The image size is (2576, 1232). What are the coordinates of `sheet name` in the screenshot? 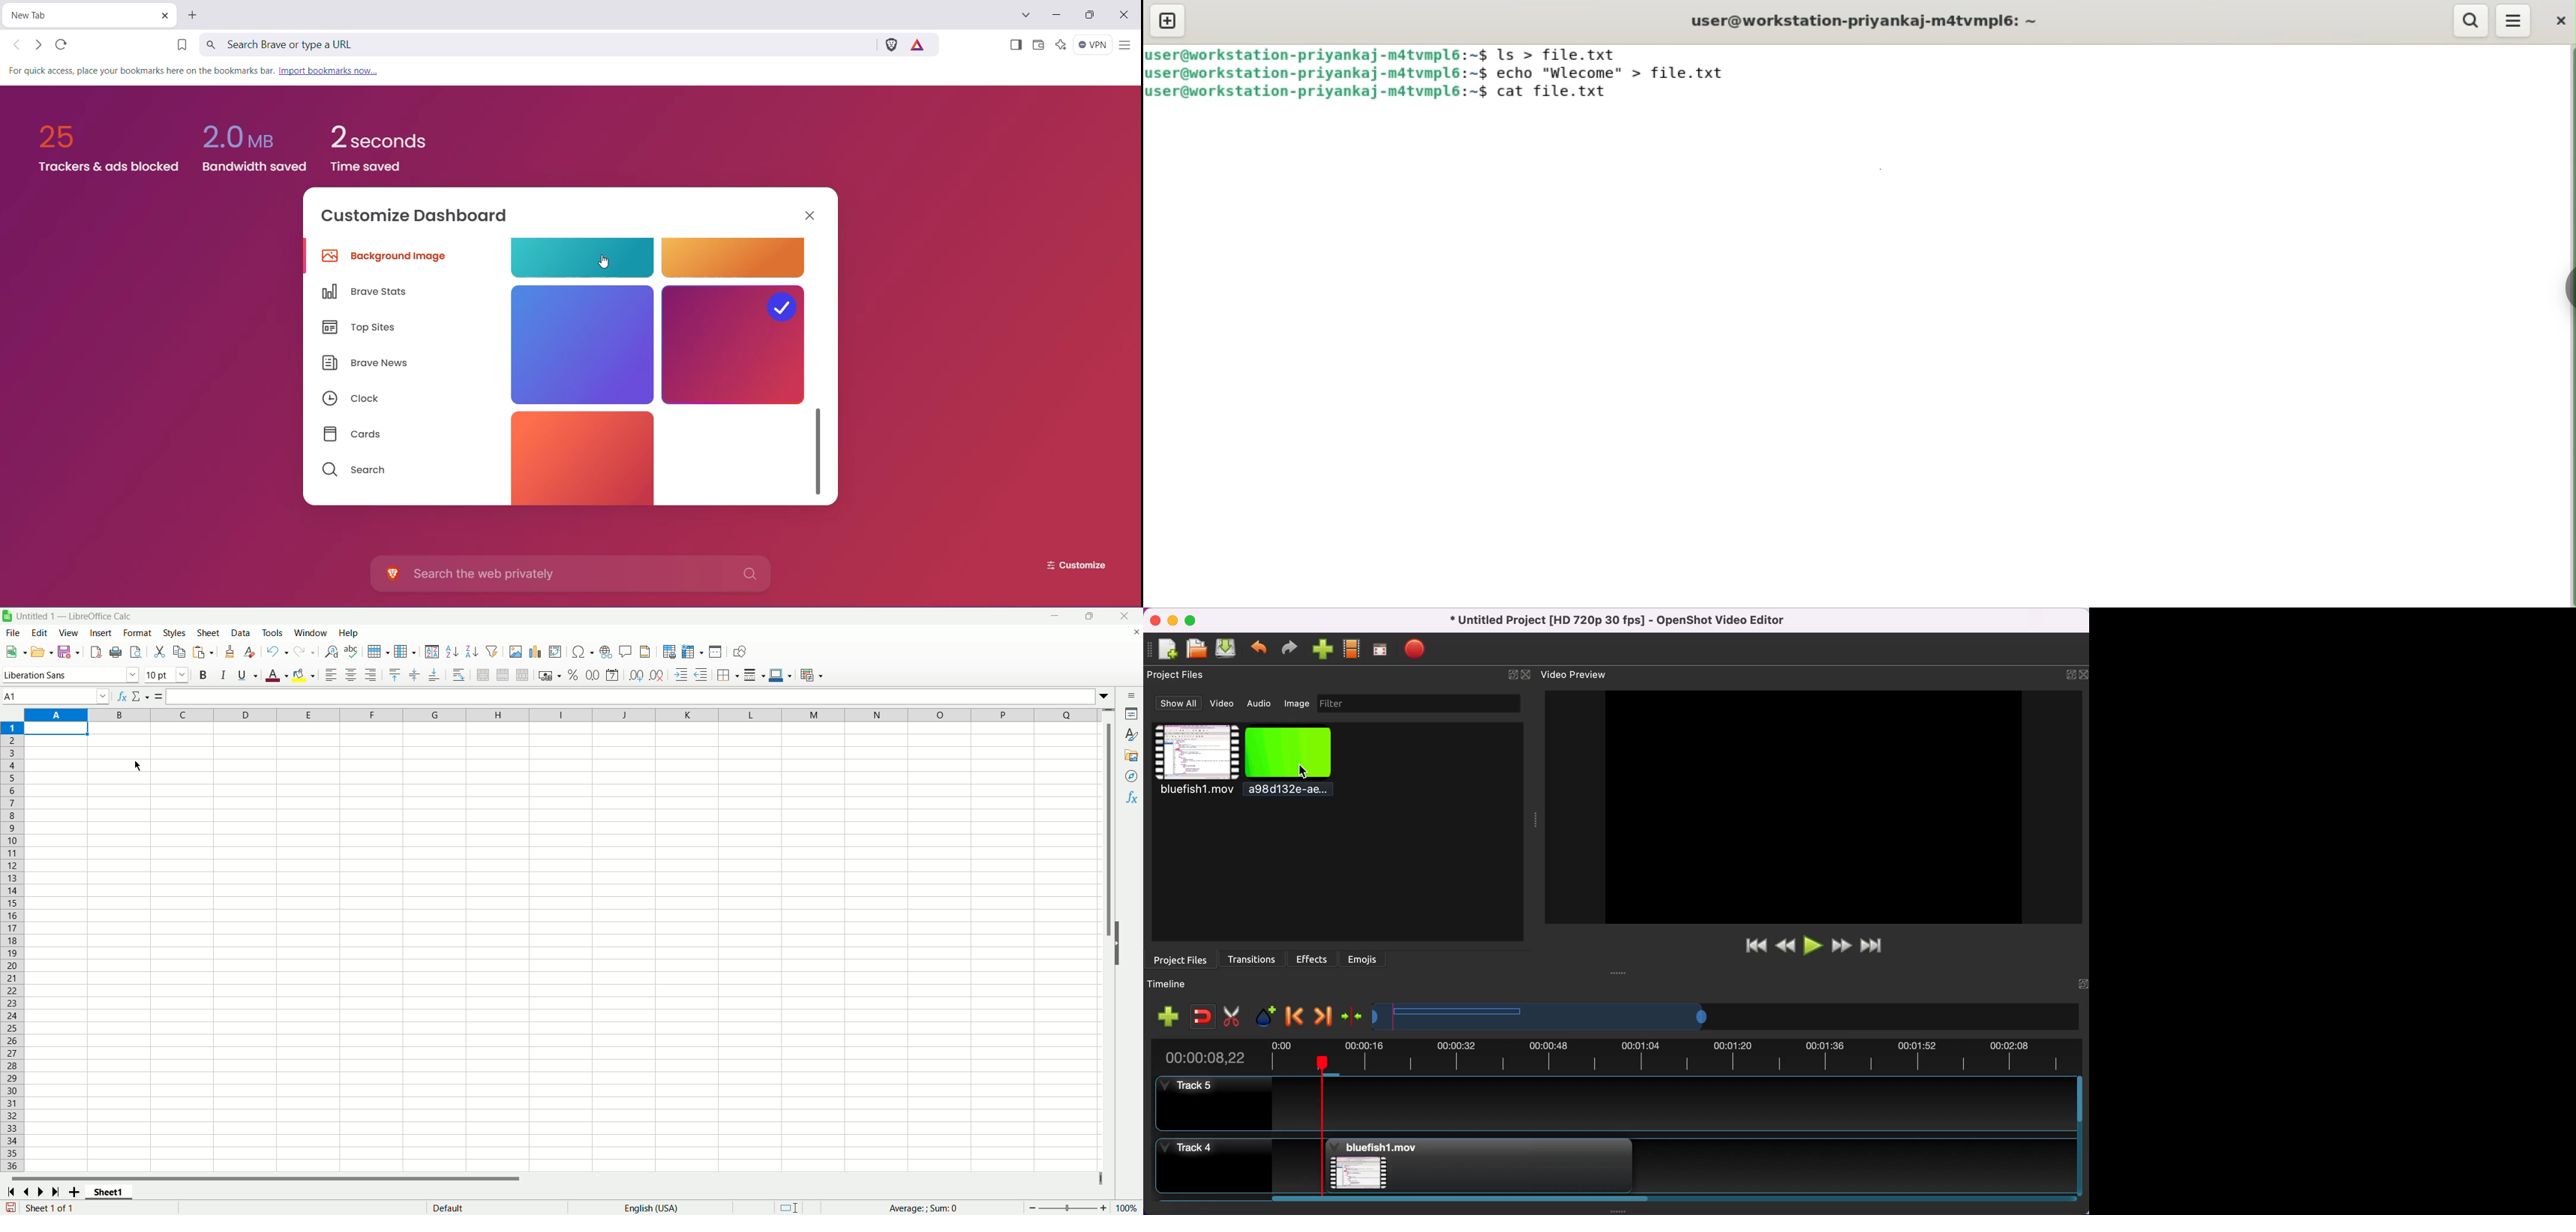 It's located at (113, 1192).